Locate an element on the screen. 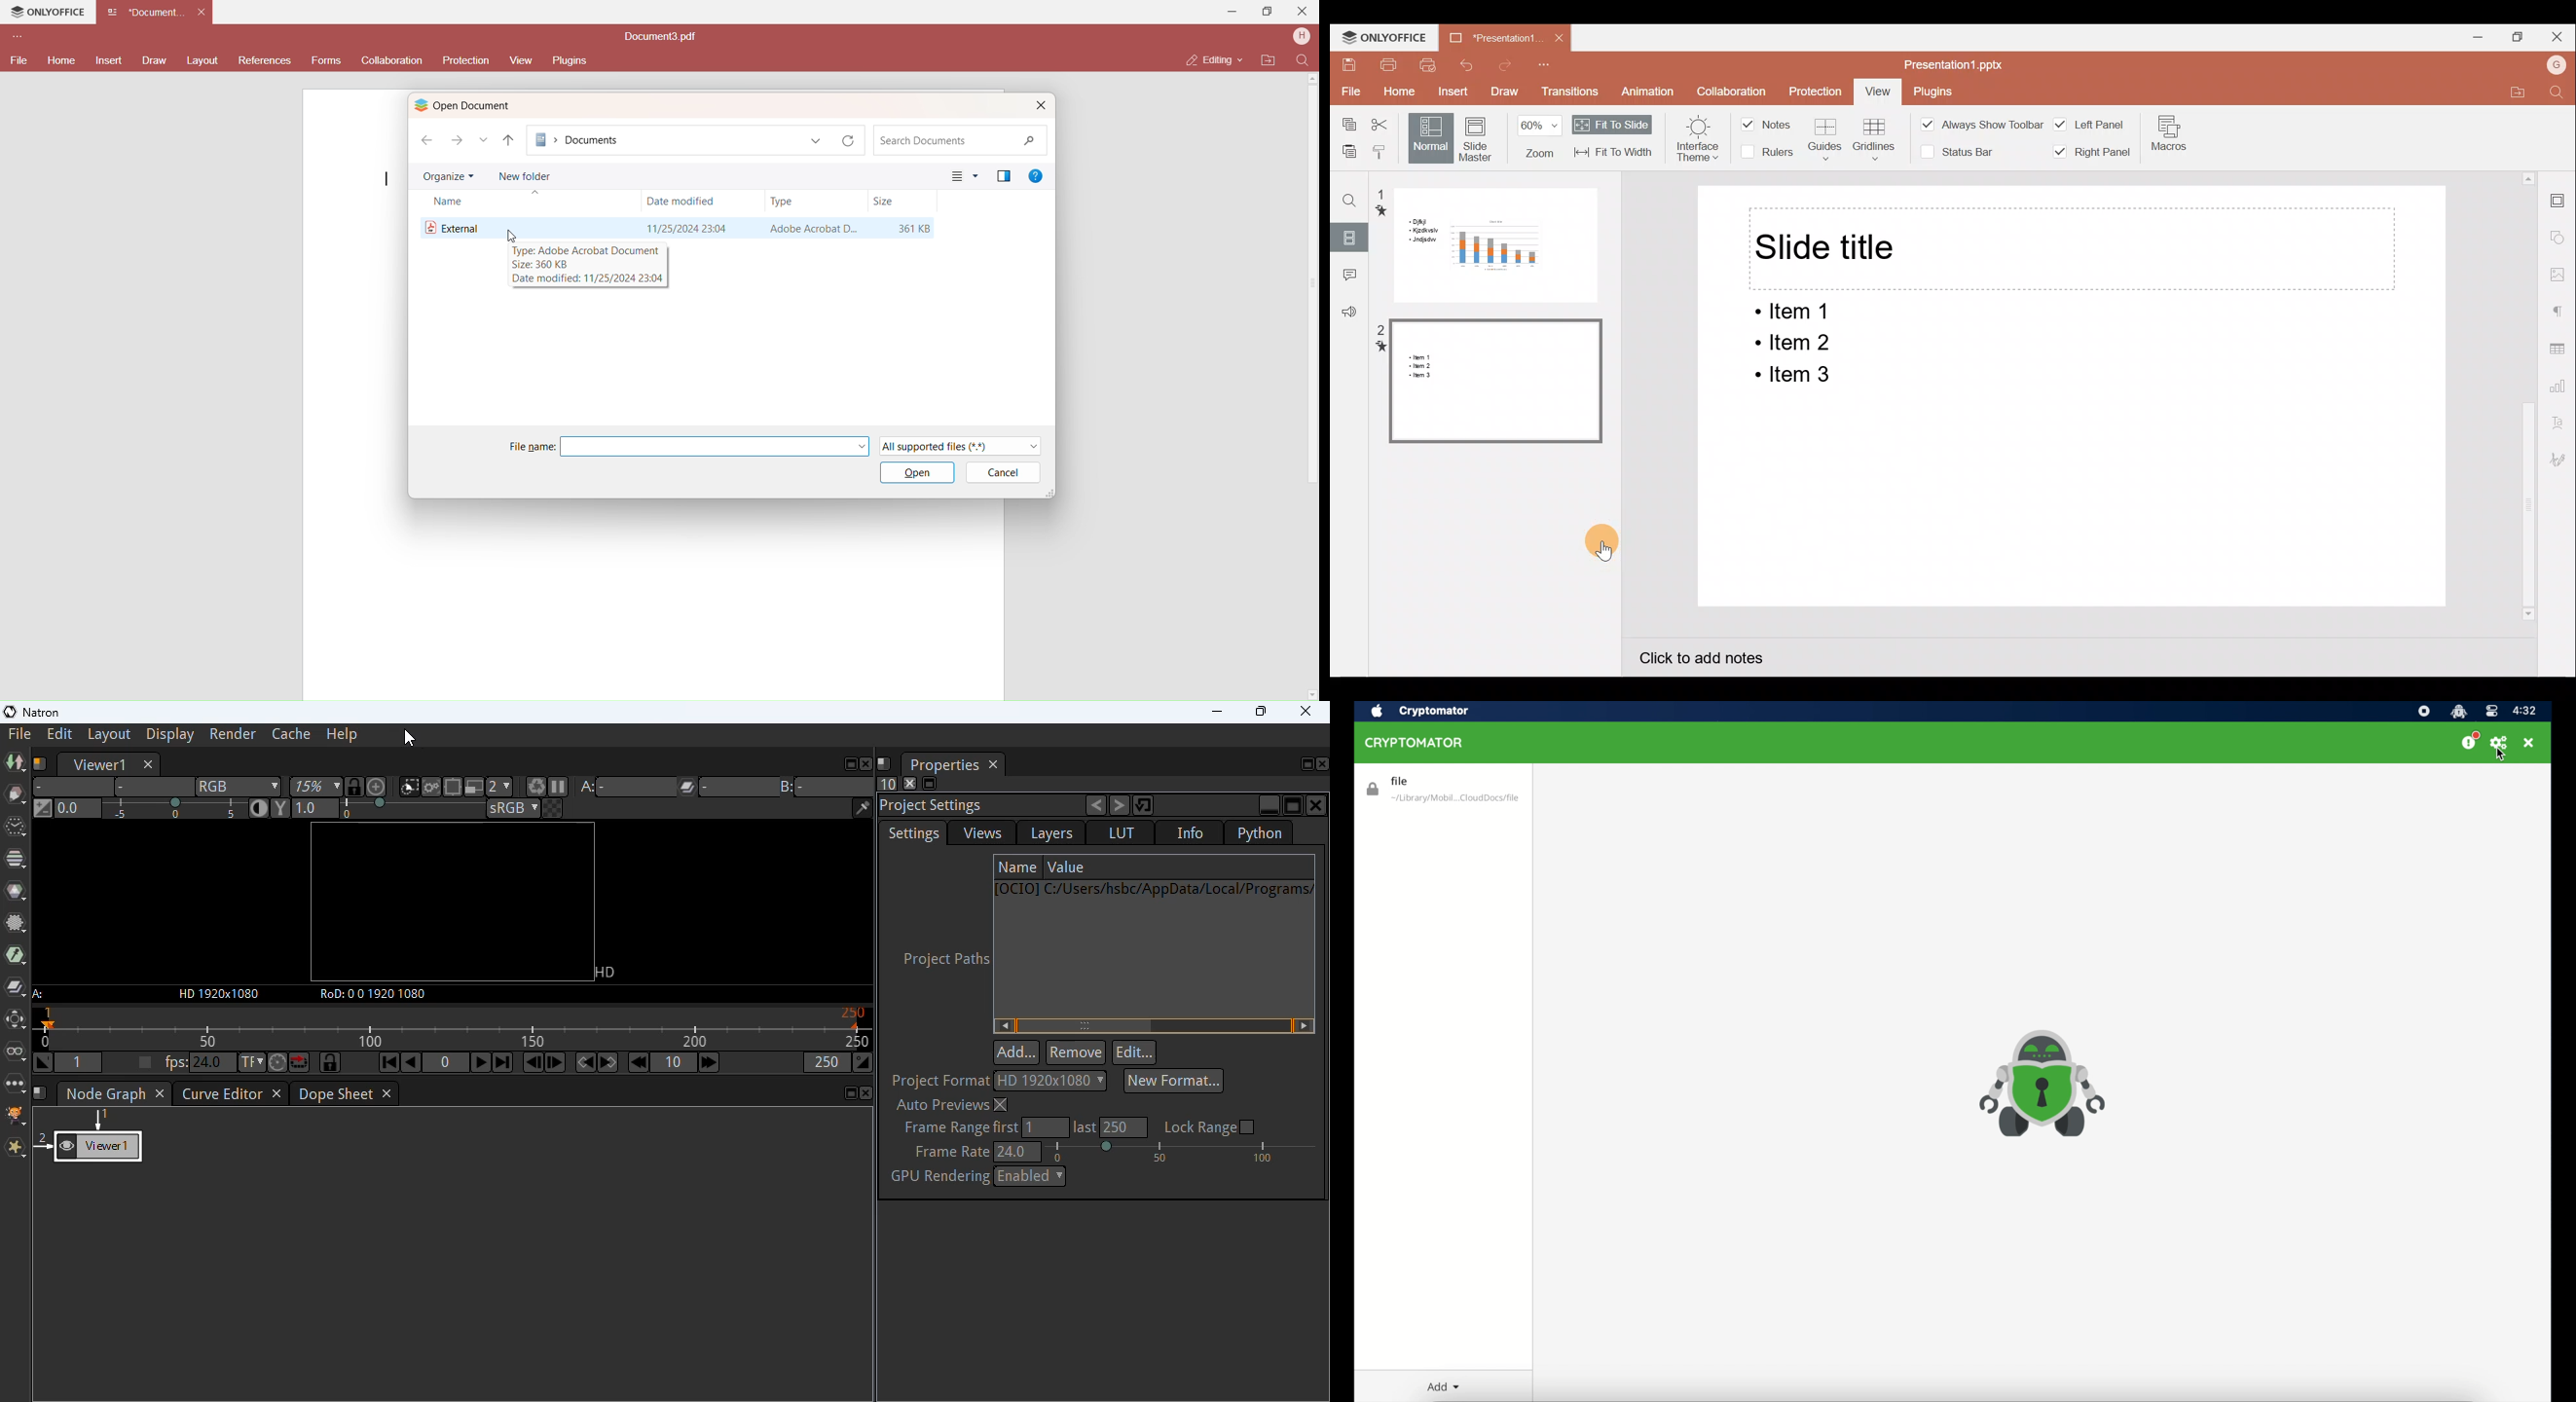 The image size is (2576, 1428). Right panel is located at coordinates (2096, 156).